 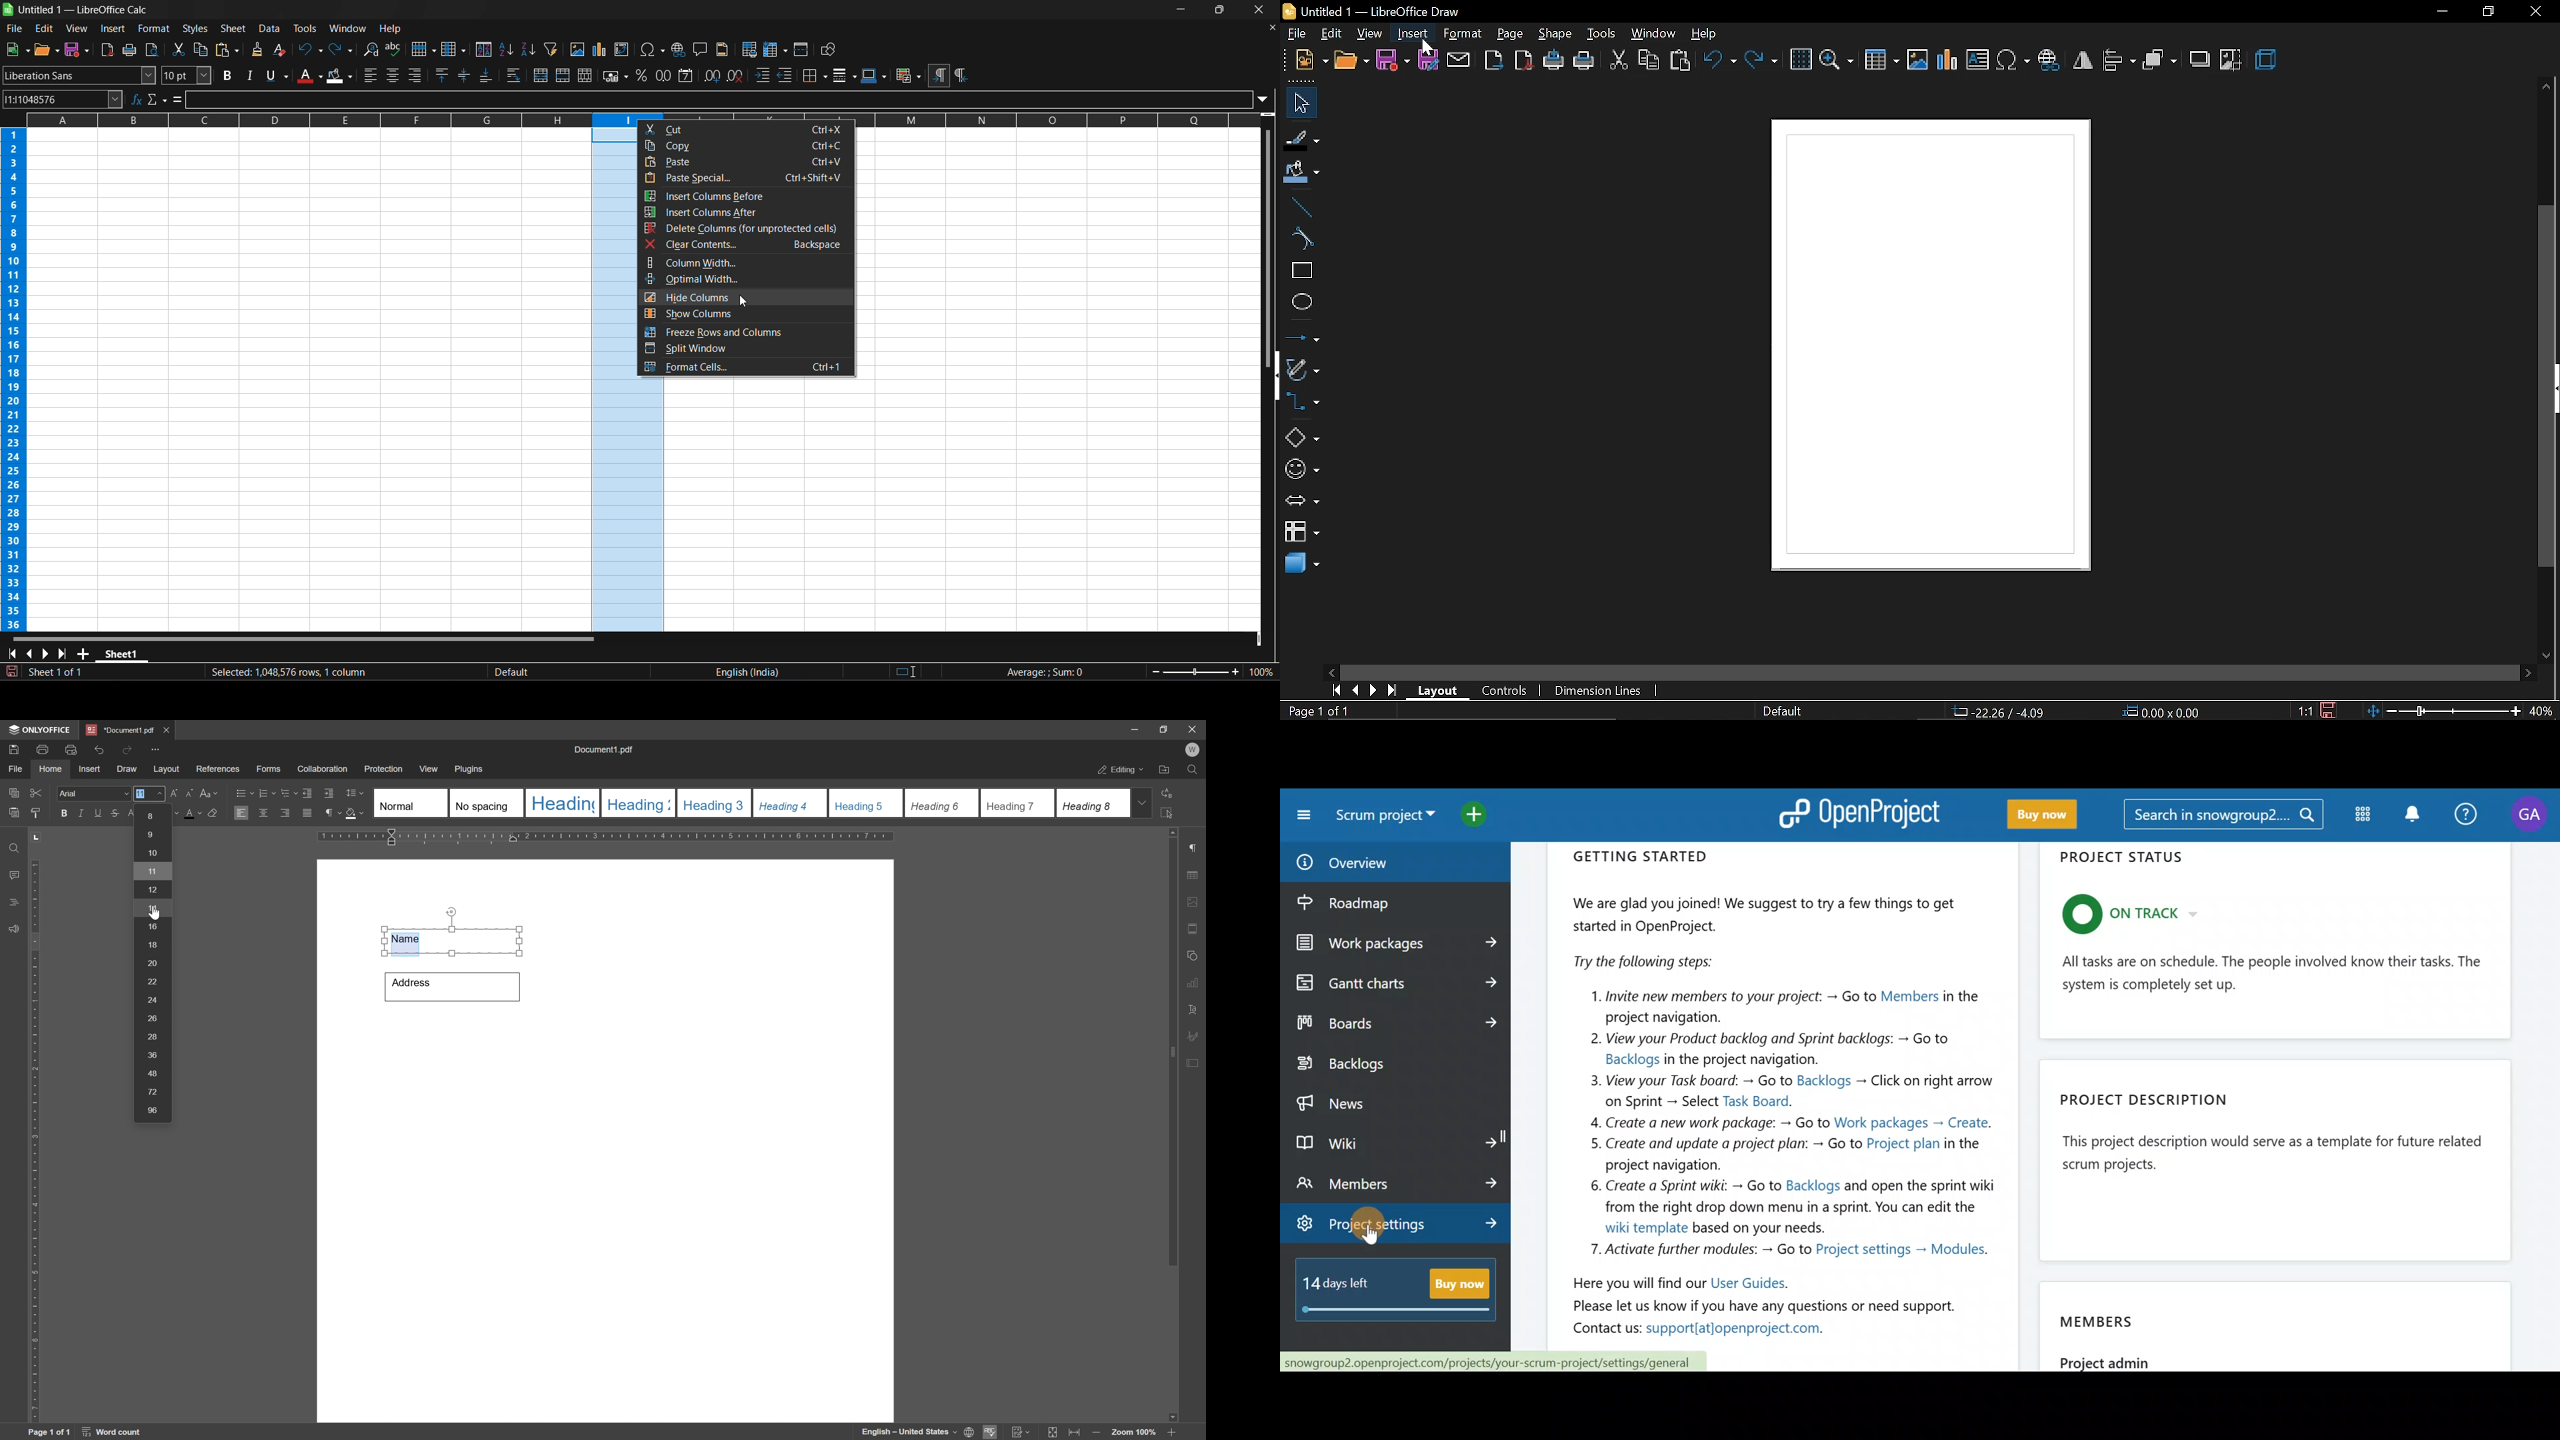 I want to click on cut, so click(x=178, y=49).